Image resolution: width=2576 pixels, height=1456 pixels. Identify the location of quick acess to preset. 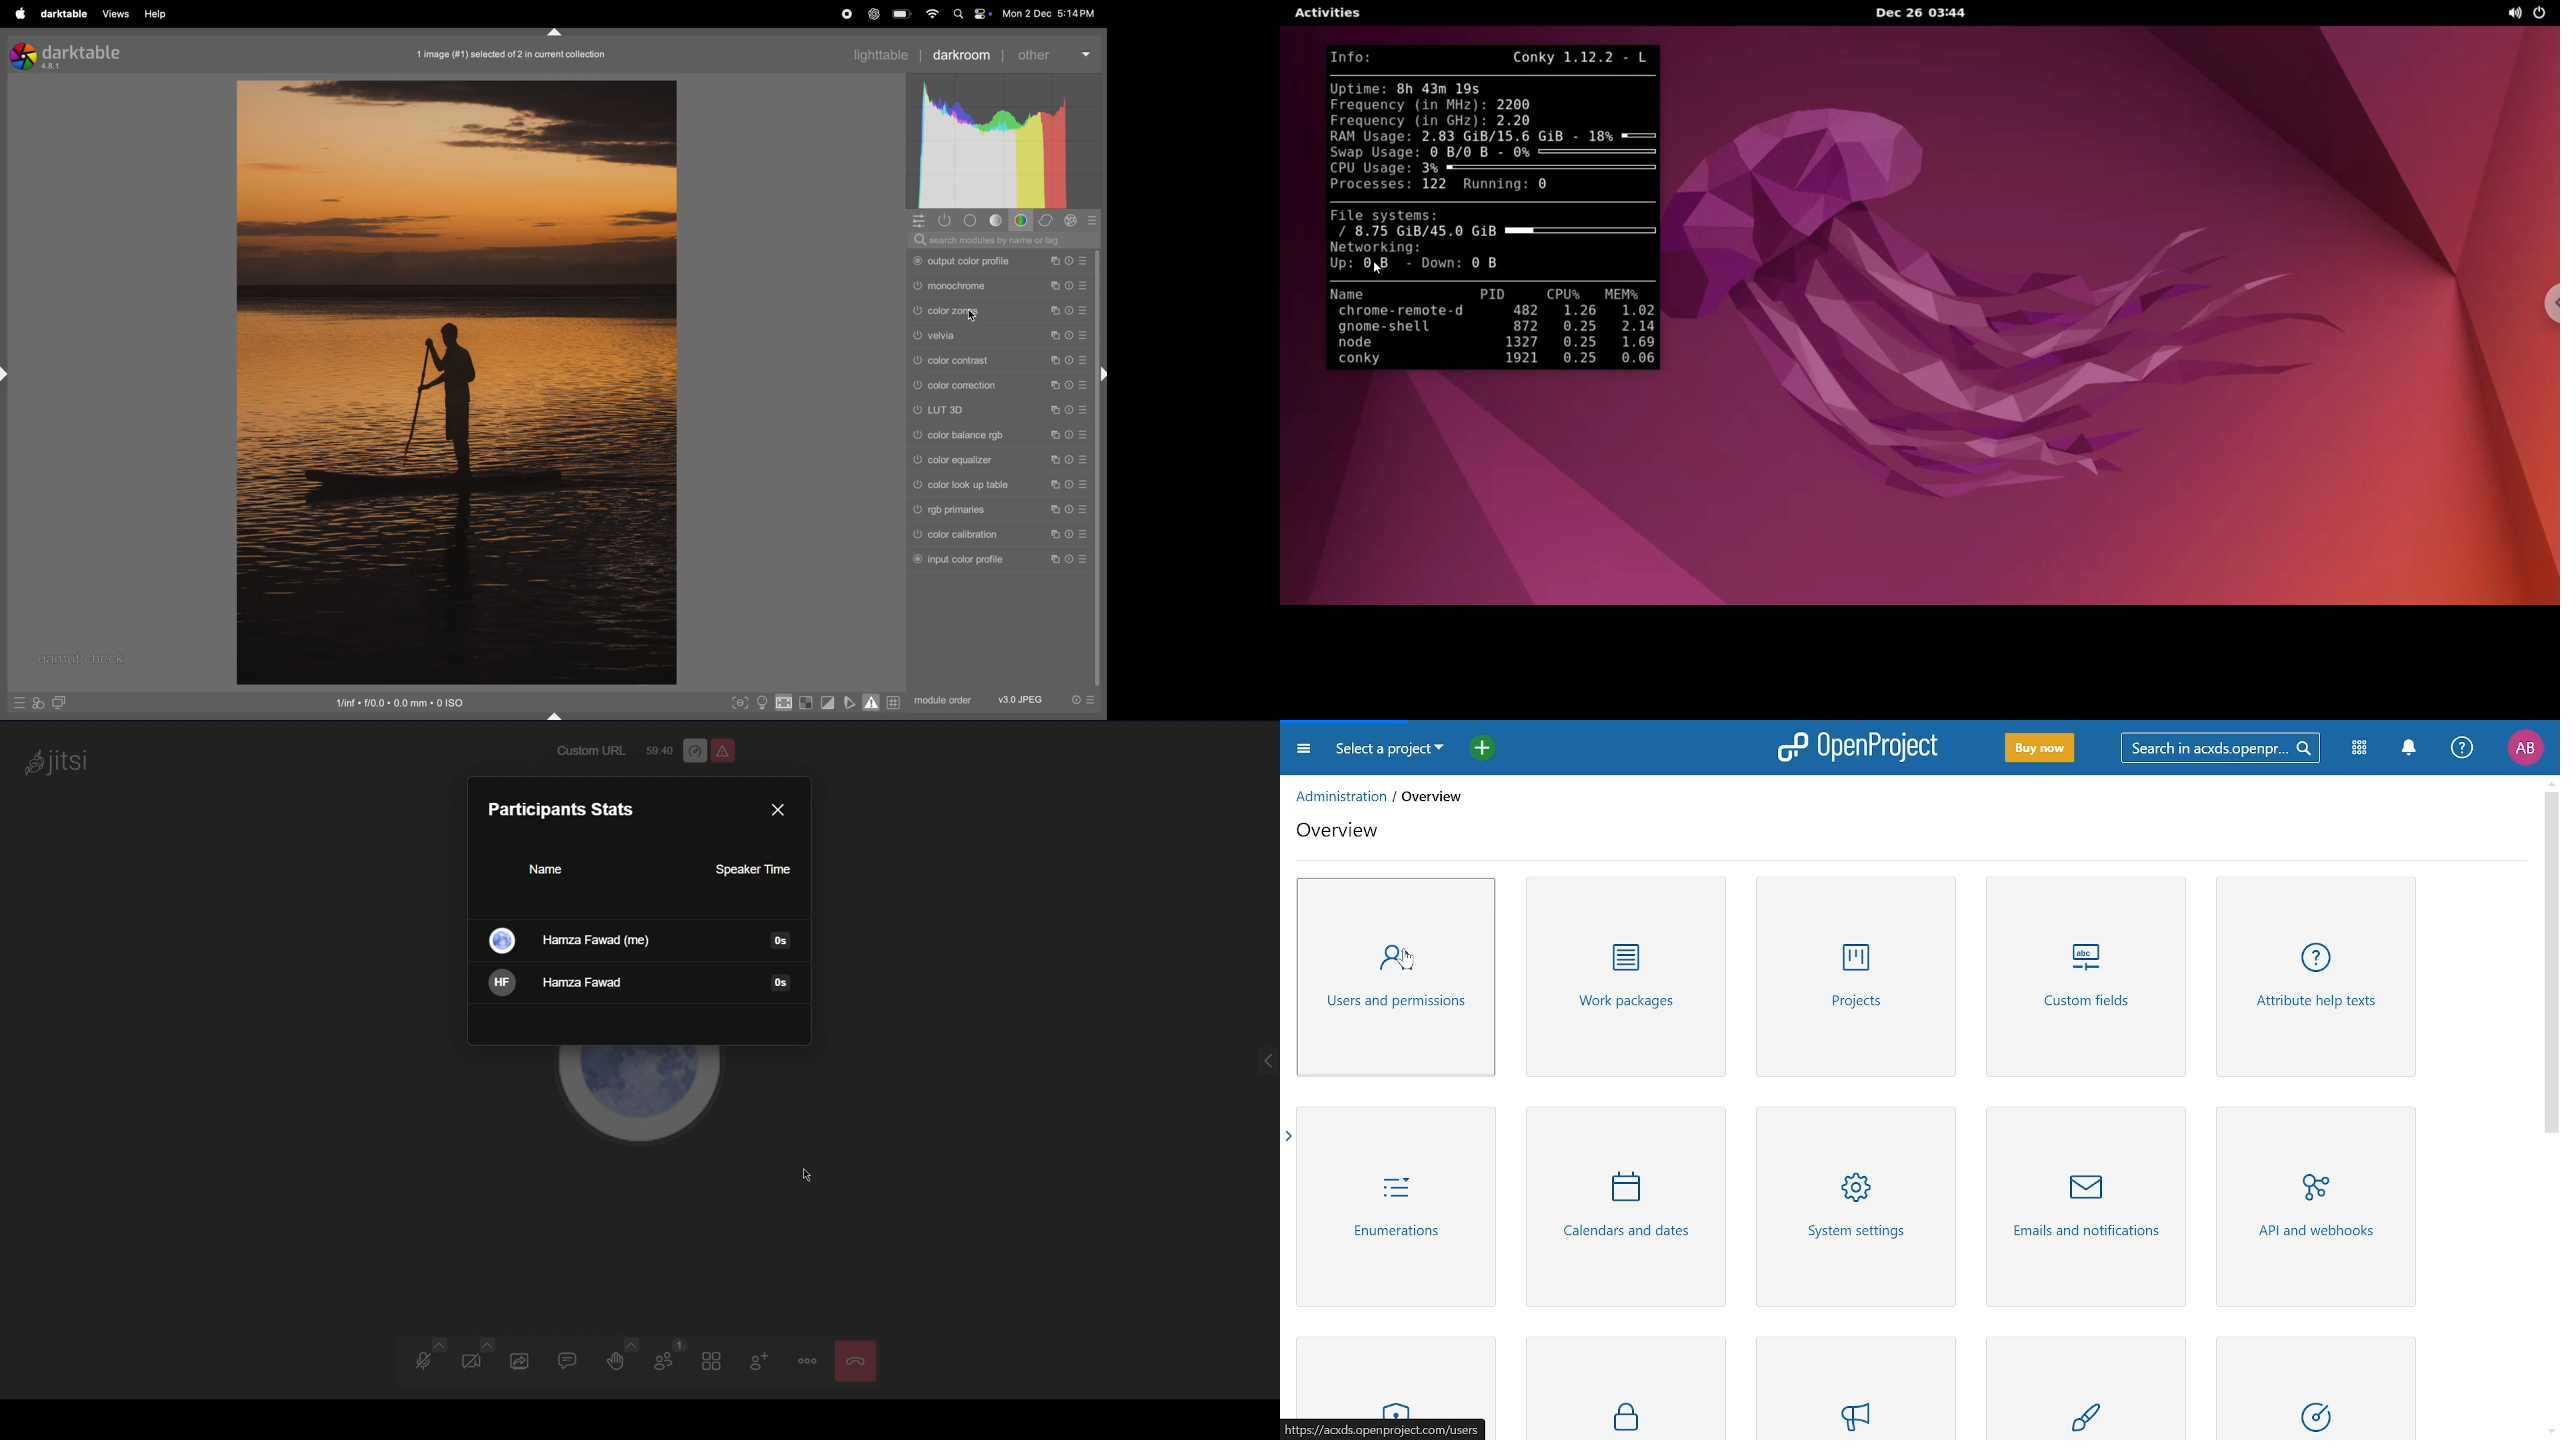
(1080, 700).